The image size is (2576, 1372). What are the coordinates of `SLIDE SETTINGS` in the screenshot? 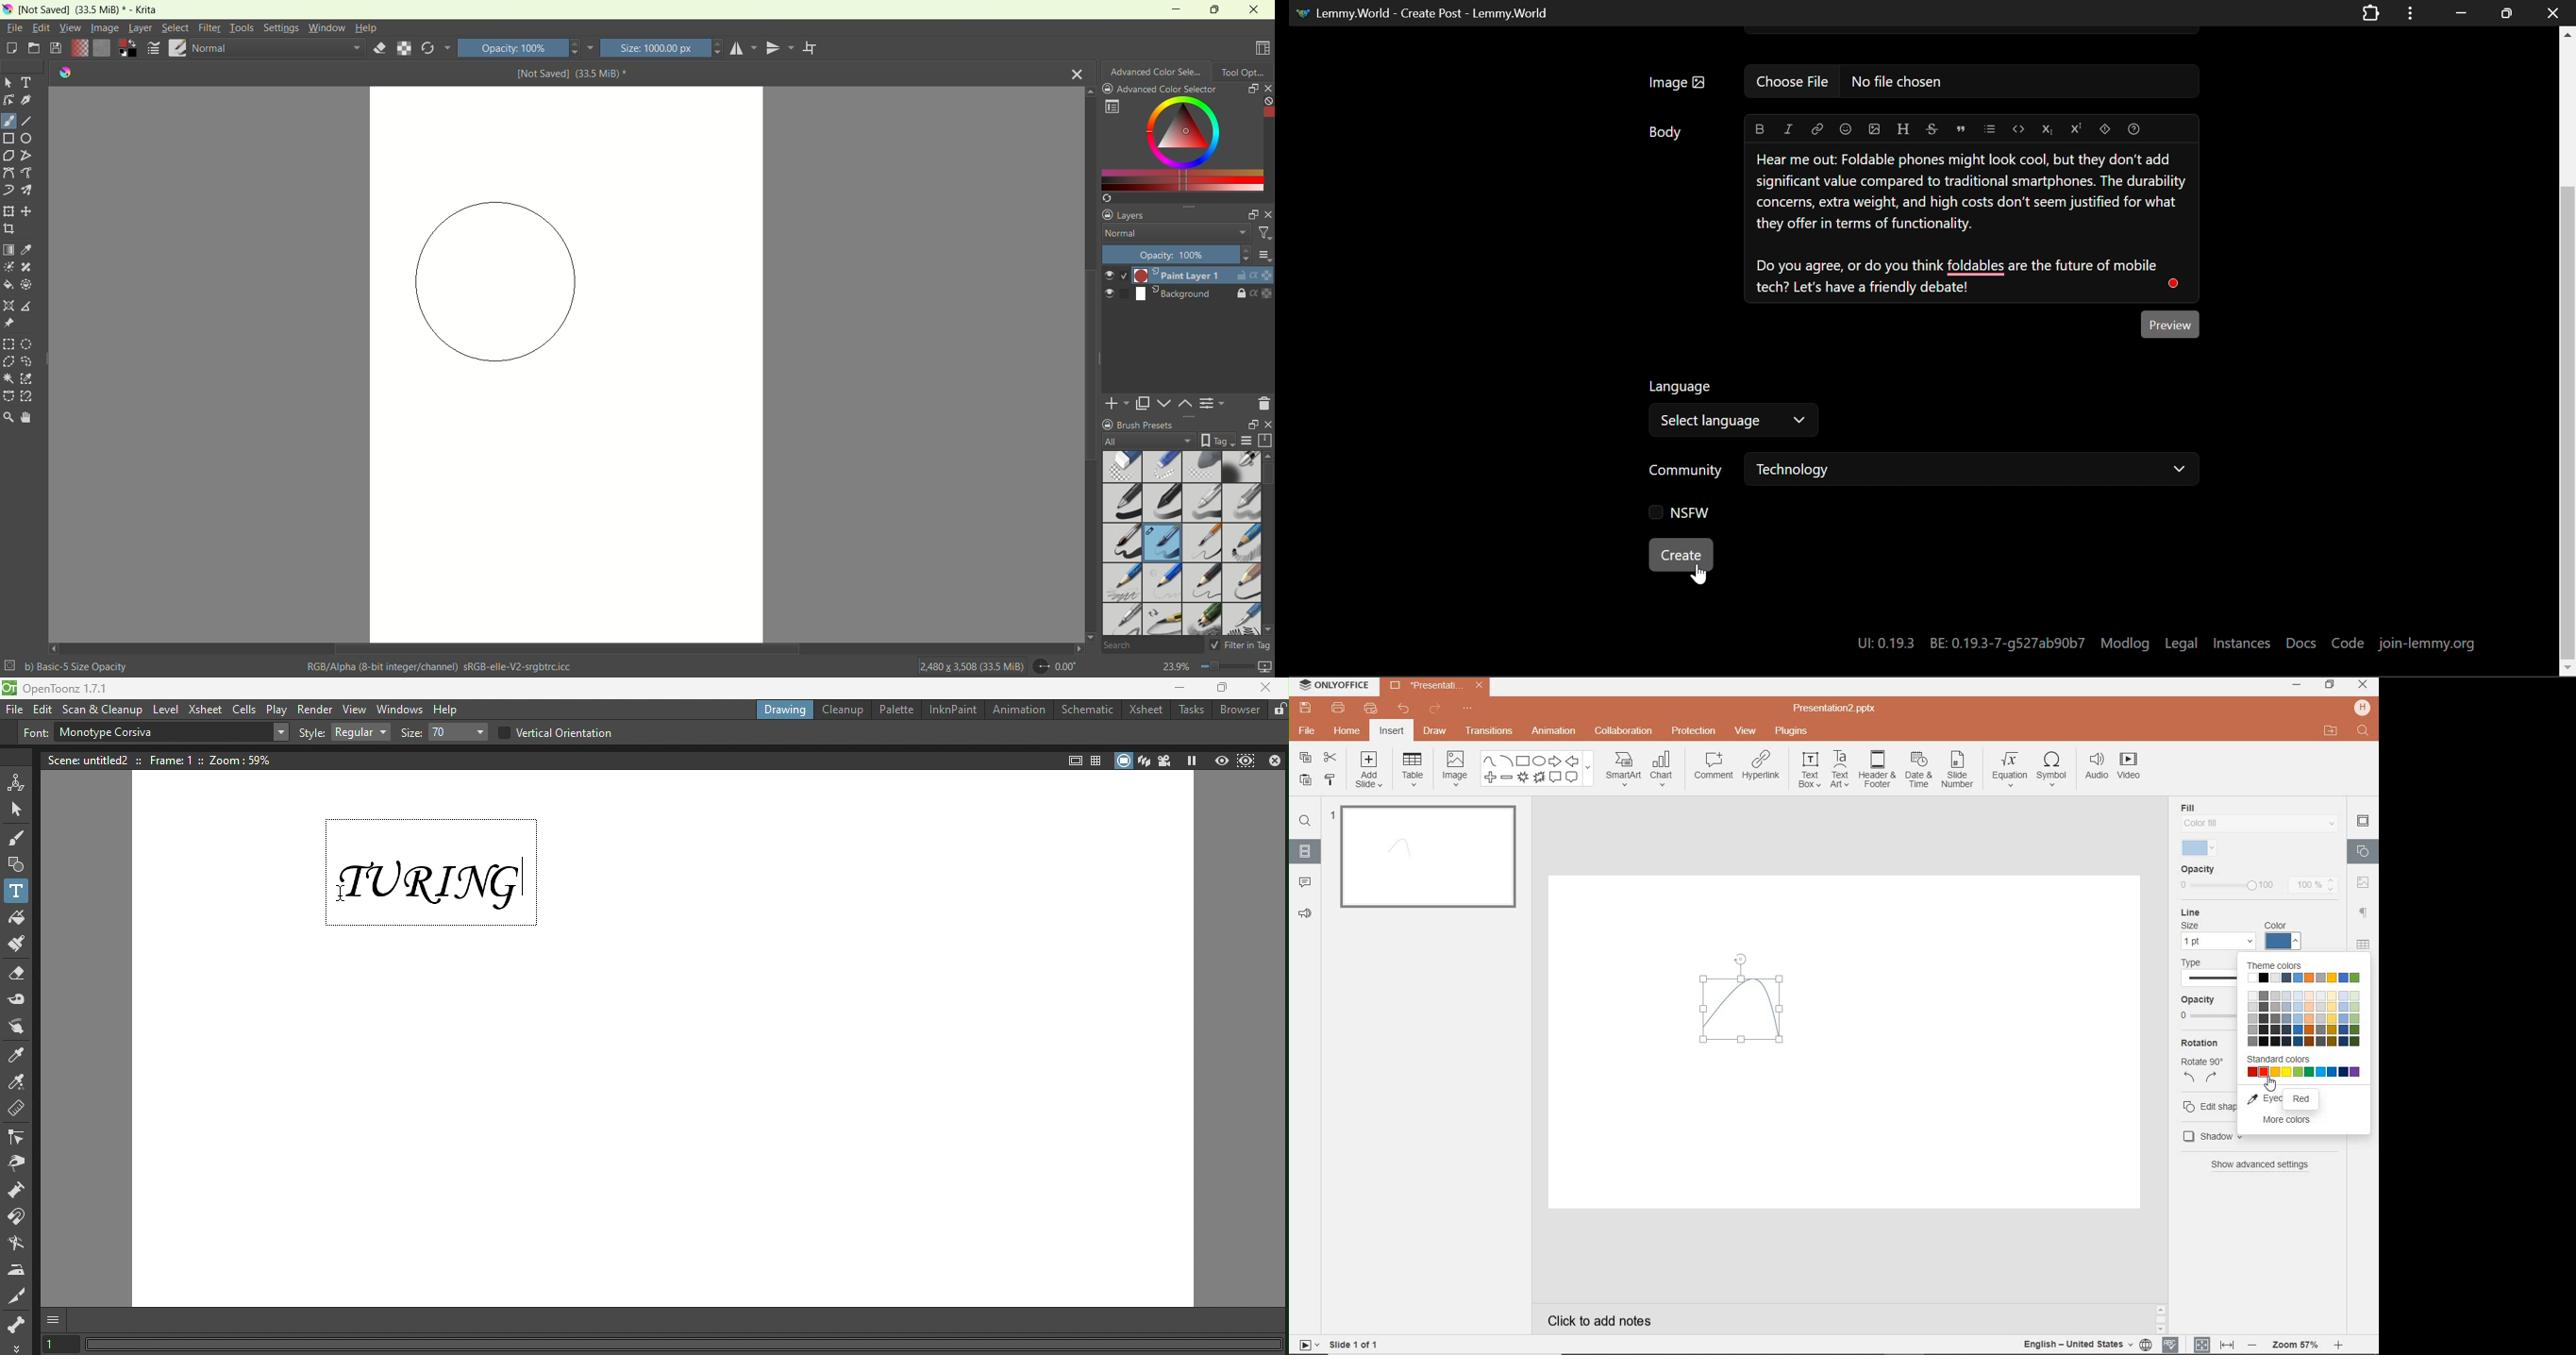 It's located at (2364, 822).